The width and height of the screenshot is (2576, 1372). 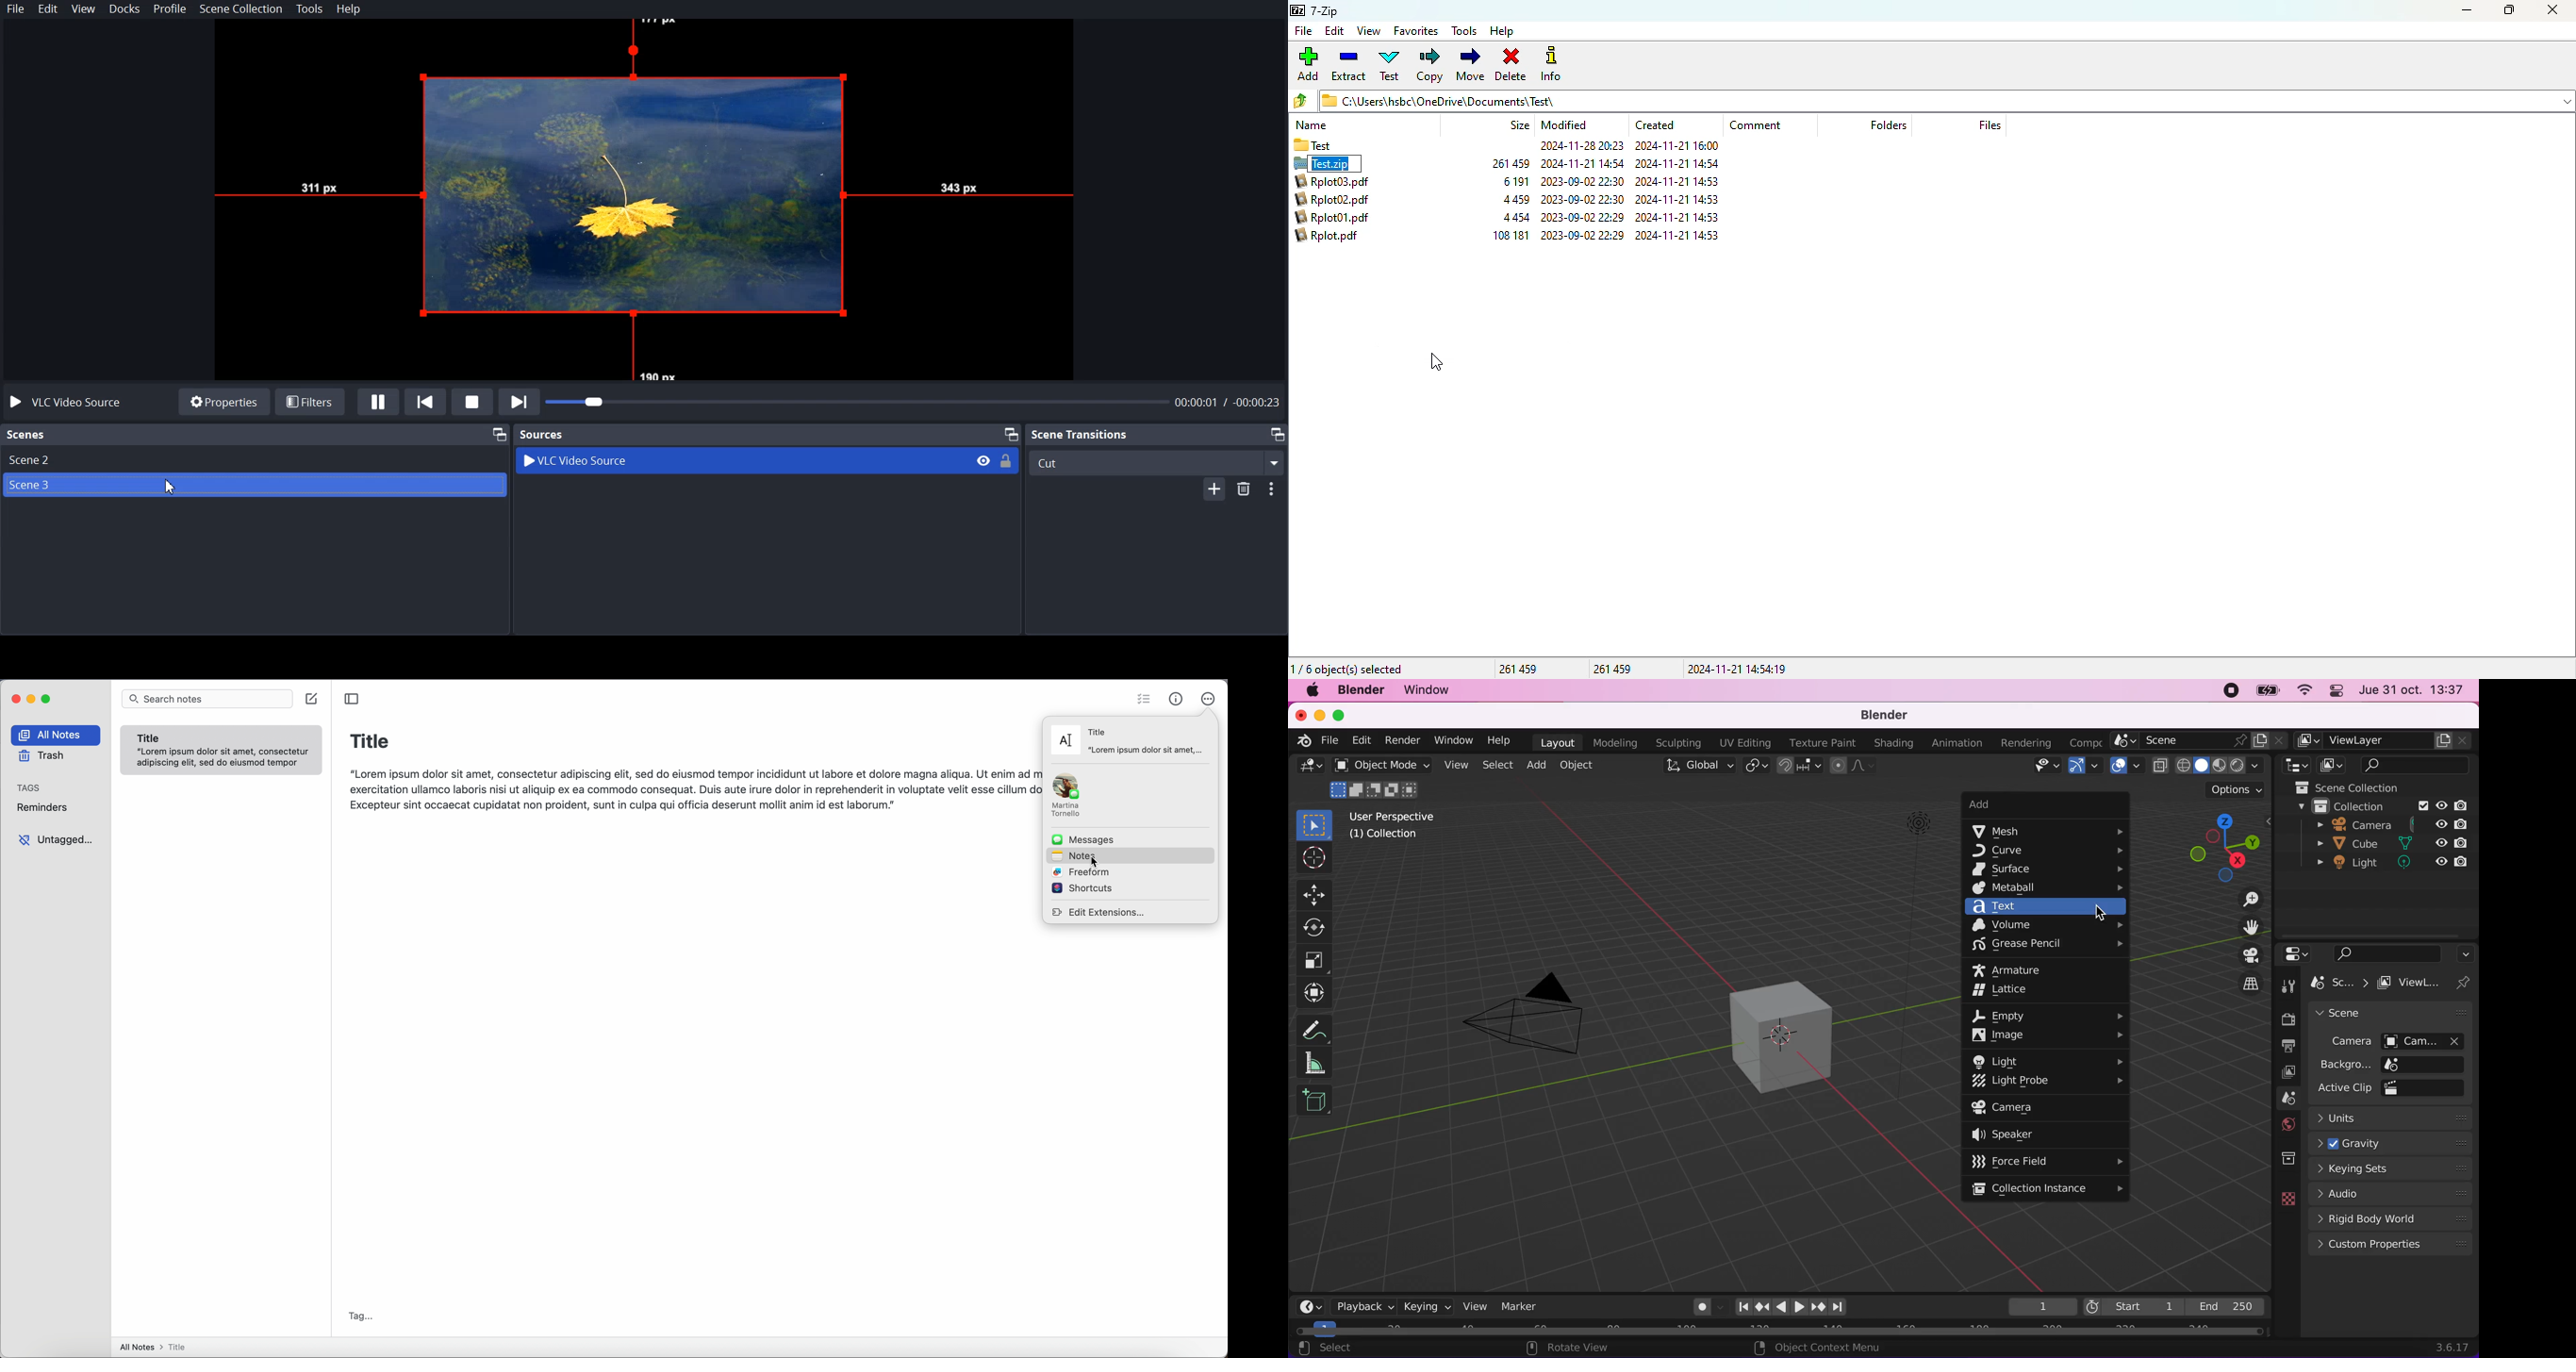 I want to click on Source, so click(x=543, y=434).